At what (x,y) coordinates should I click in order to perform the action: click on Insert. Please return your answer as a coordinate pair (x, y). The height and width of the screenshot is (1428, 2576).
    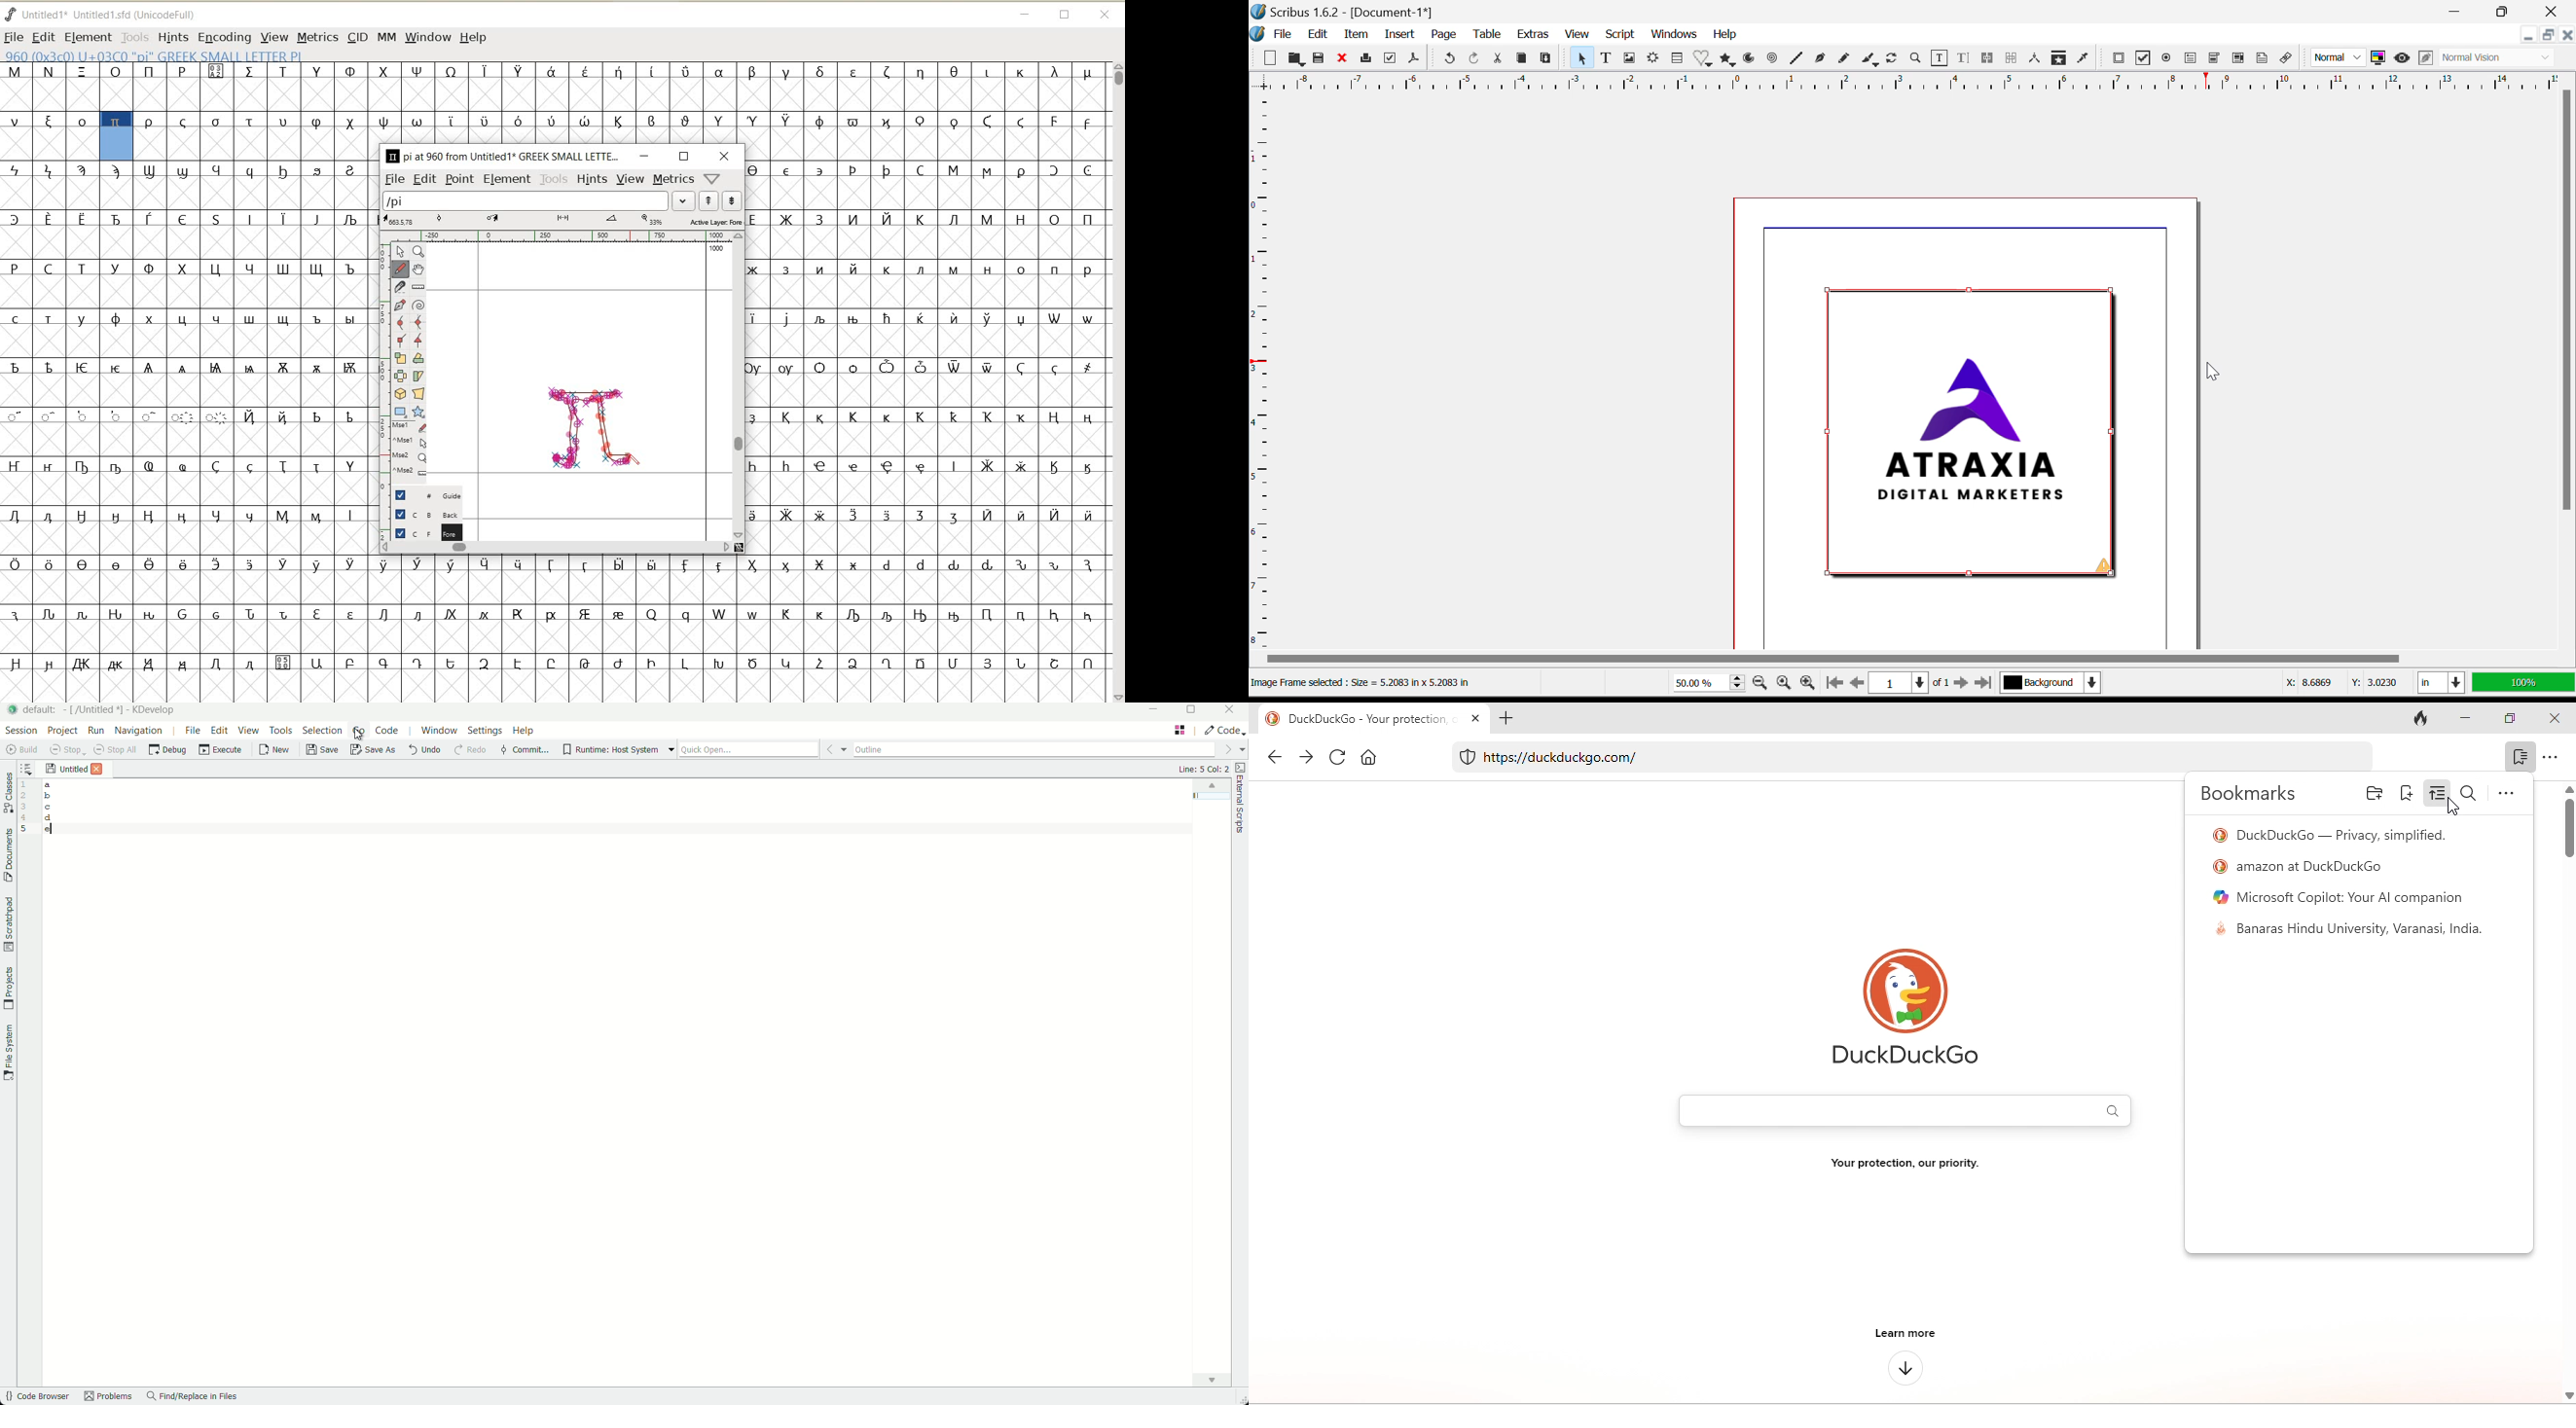
    Looking at the image, I should click on (1399, 35).